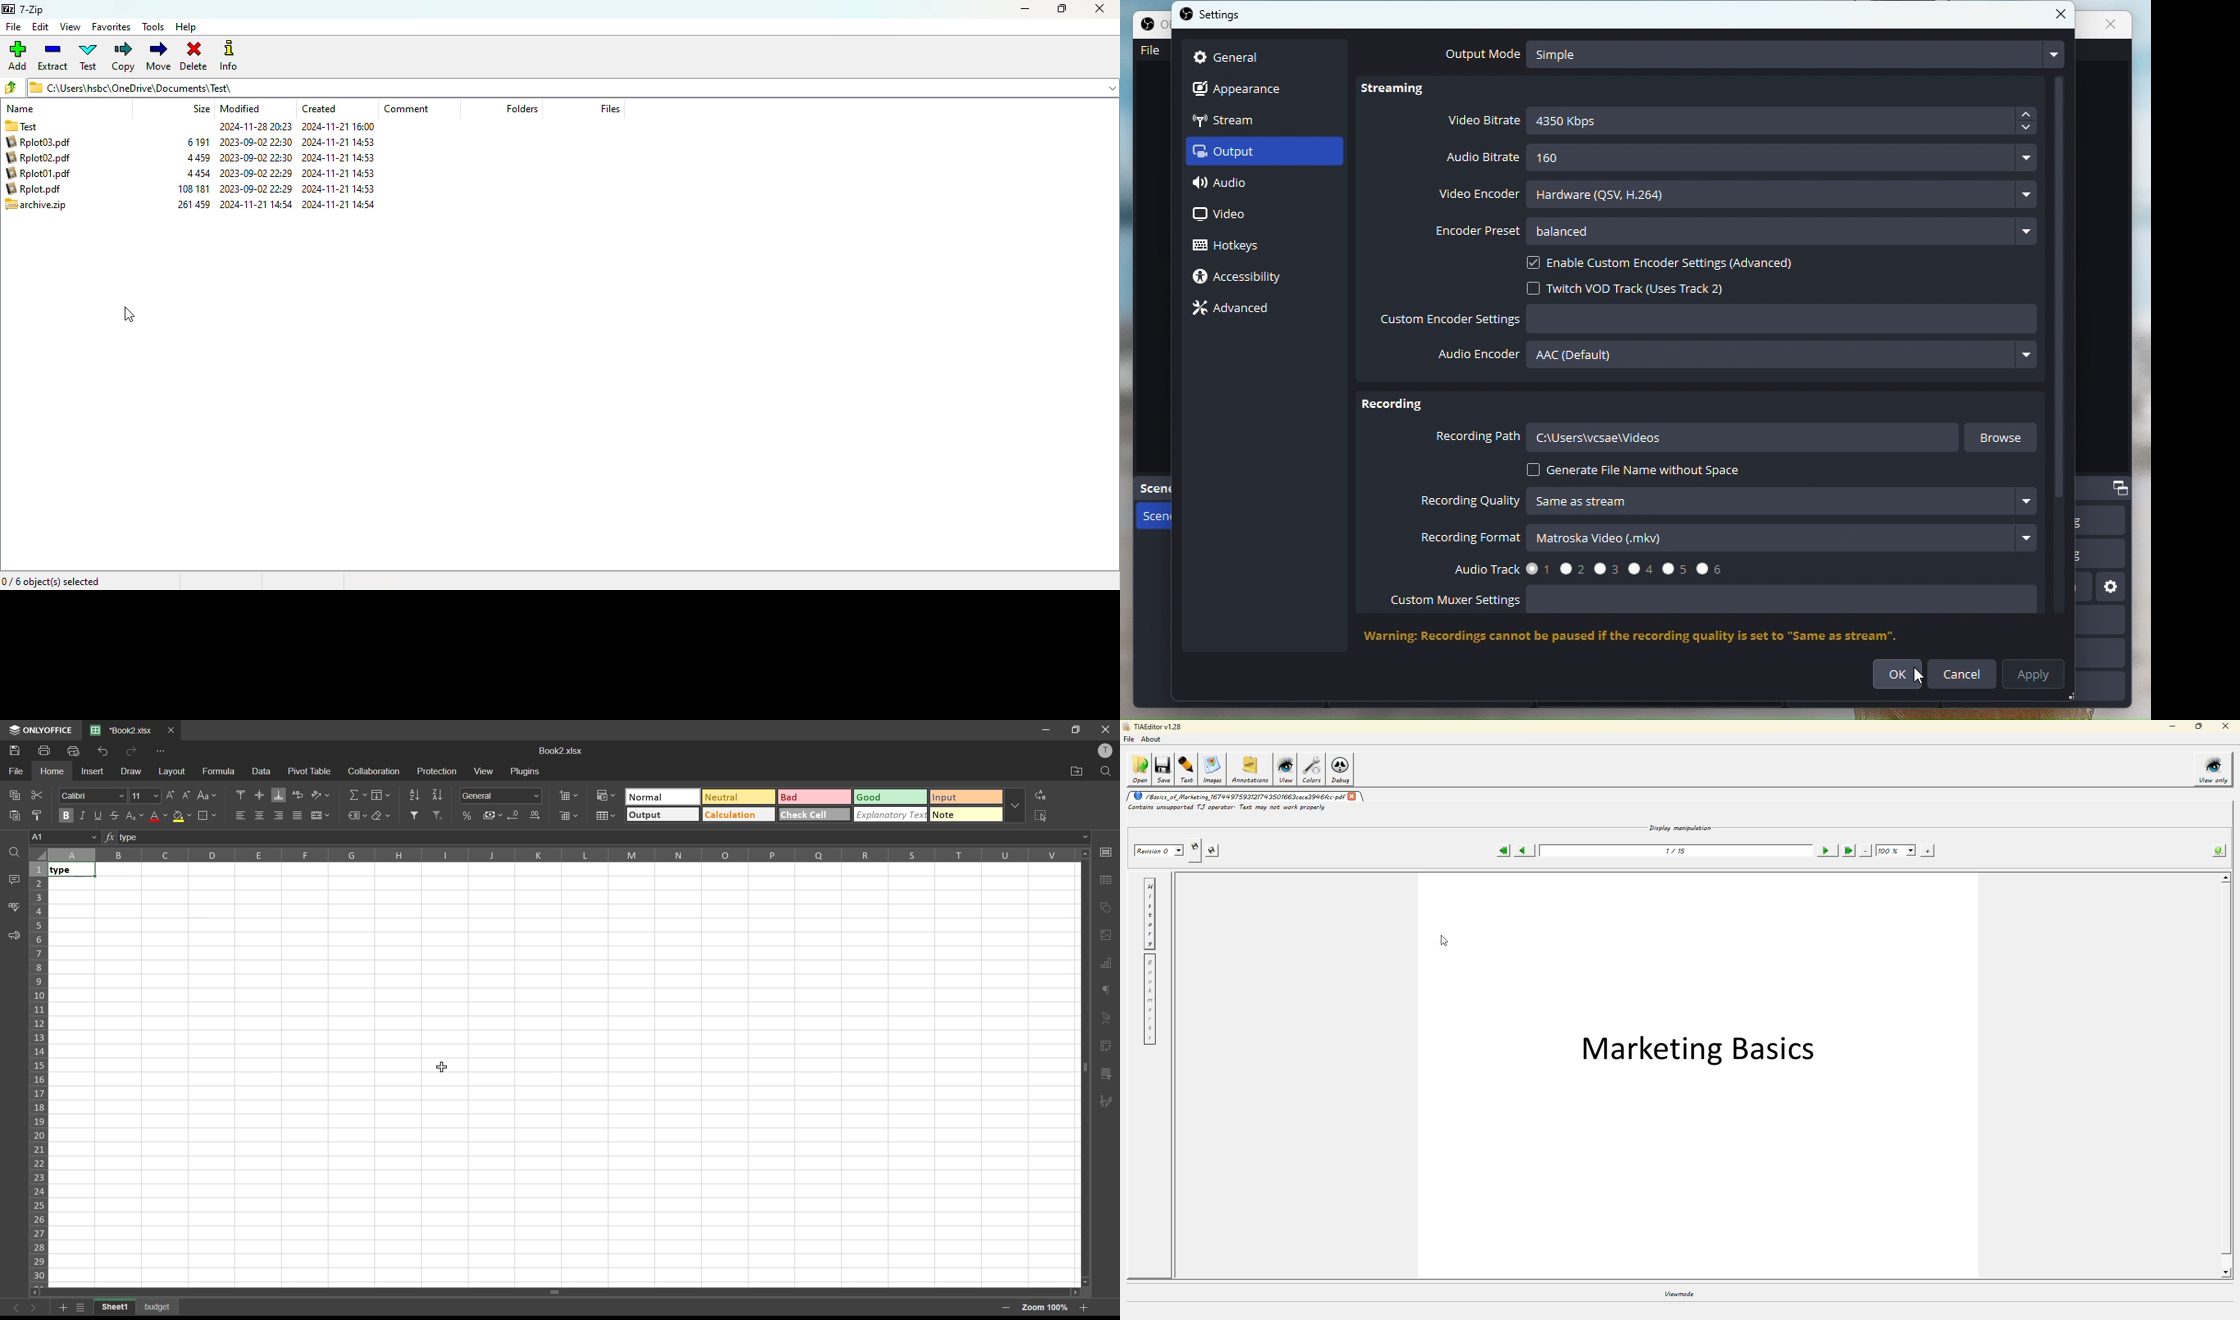 The image size is (2240, 1344). I want to click on help, so click(187, 27).